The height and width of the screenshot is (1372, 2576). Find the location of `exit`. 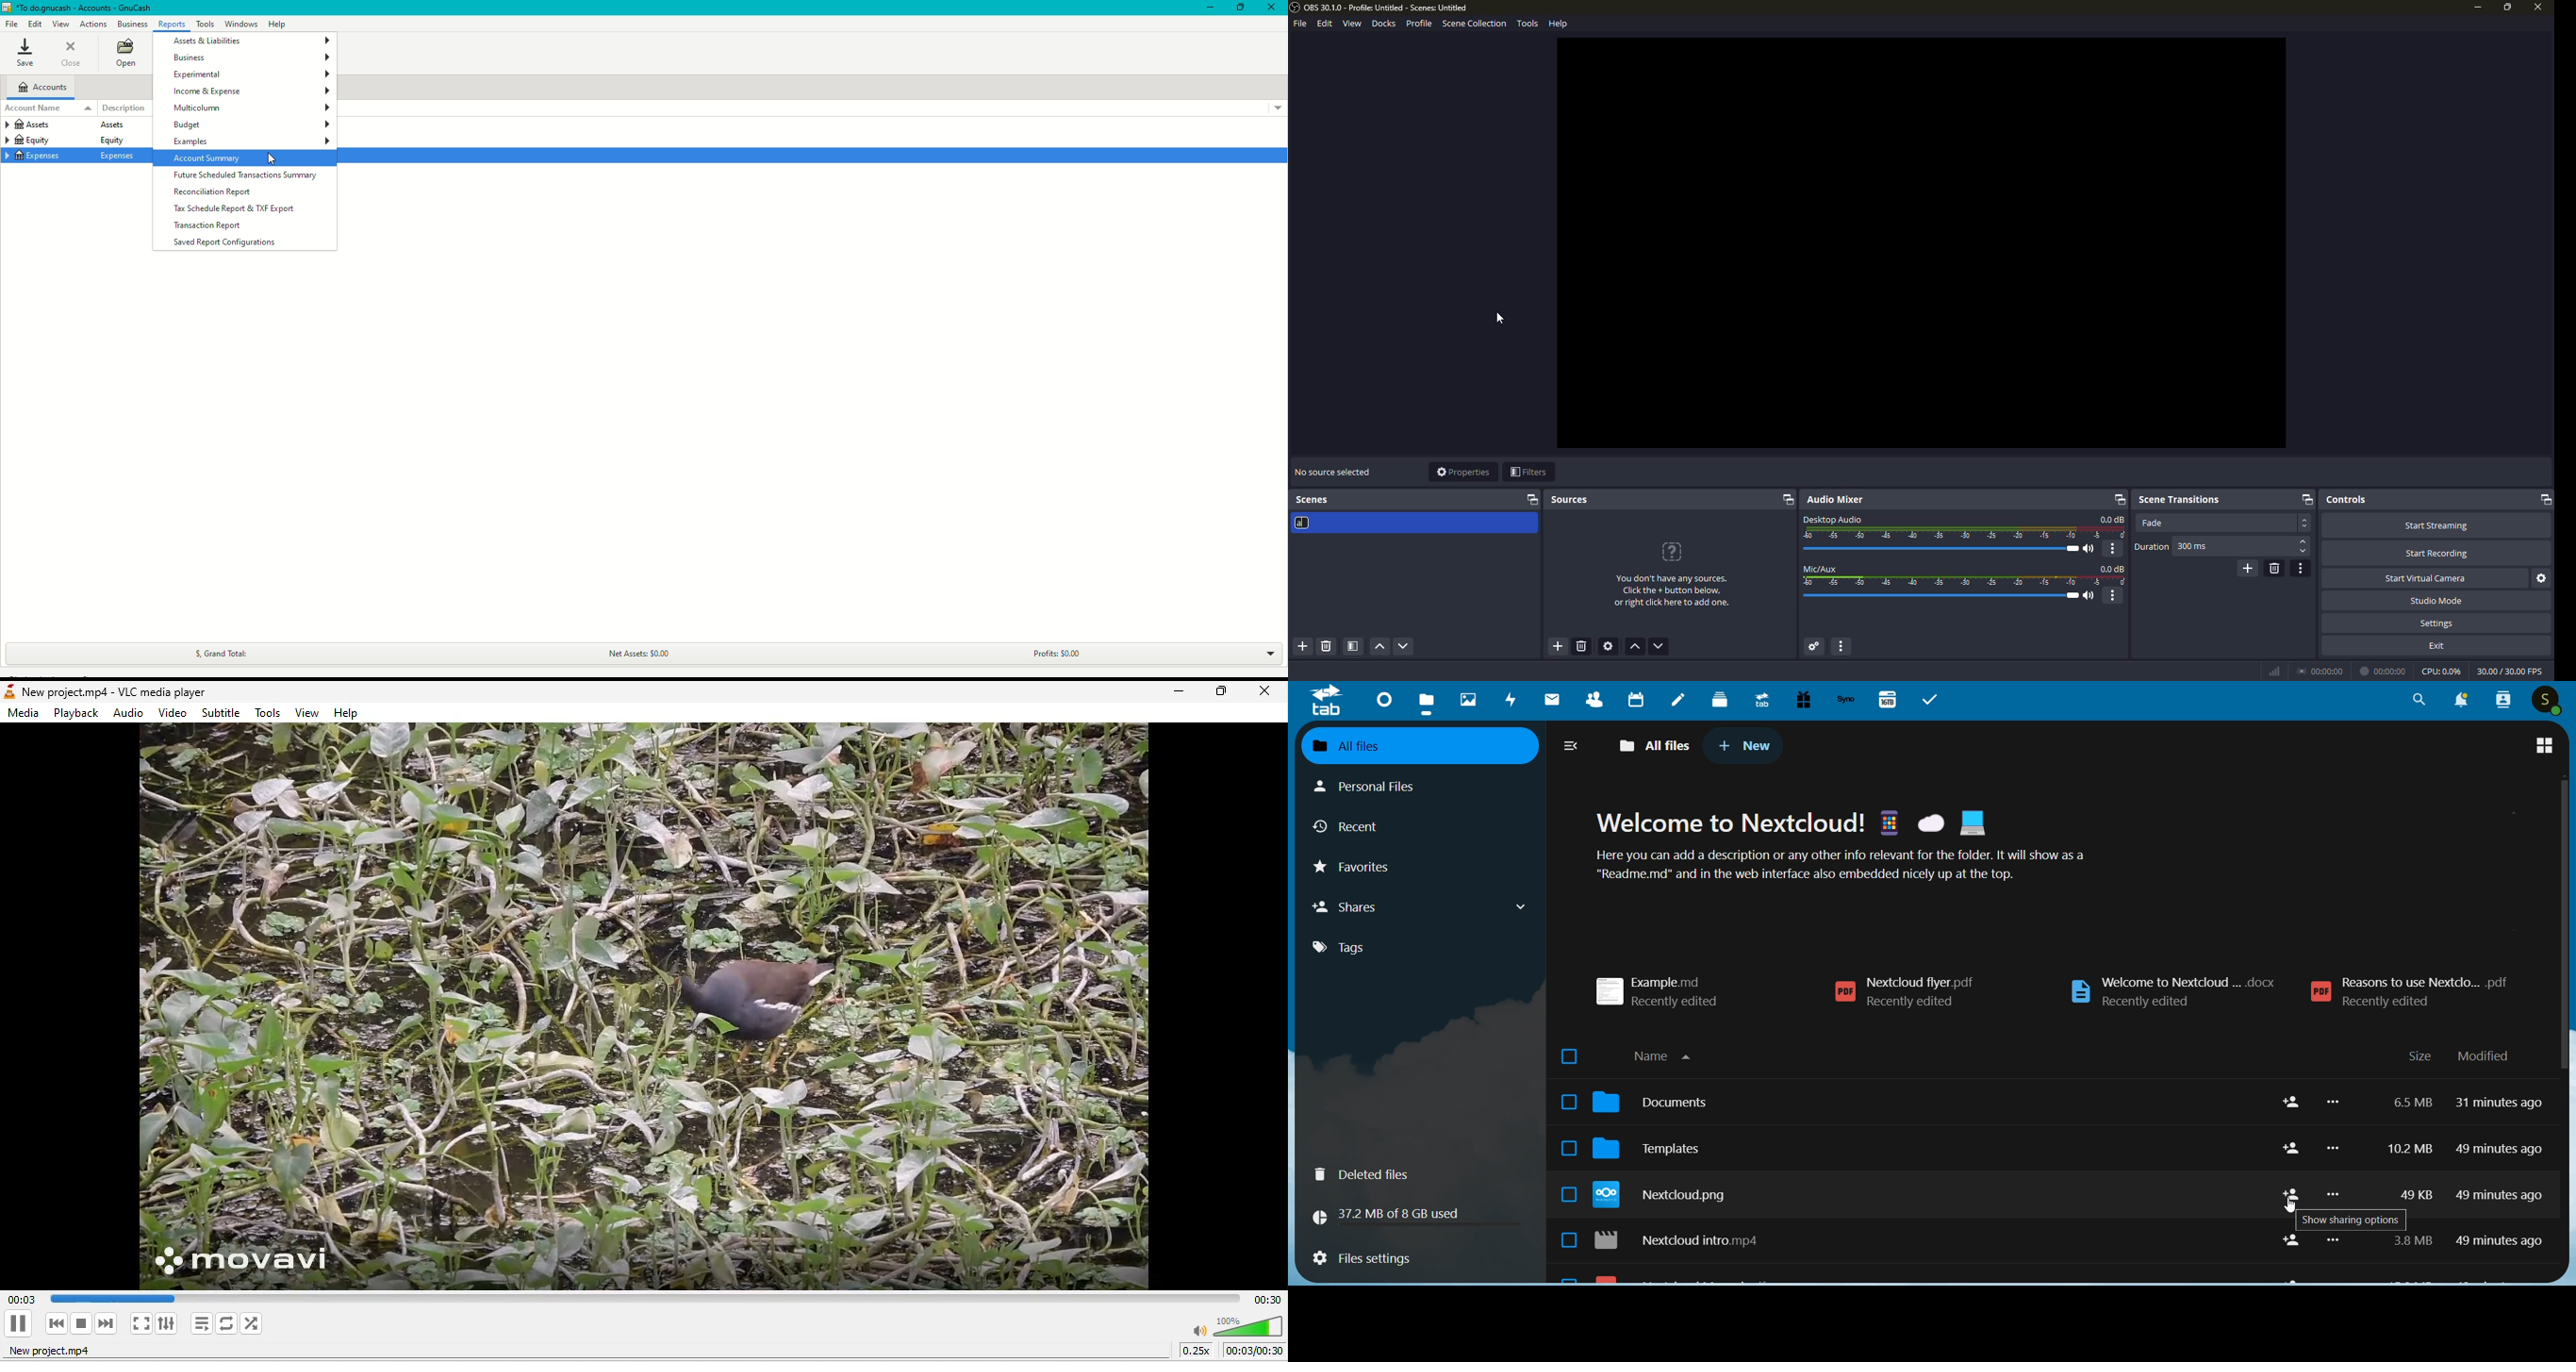

exit is located at coordinates (2438, 645).